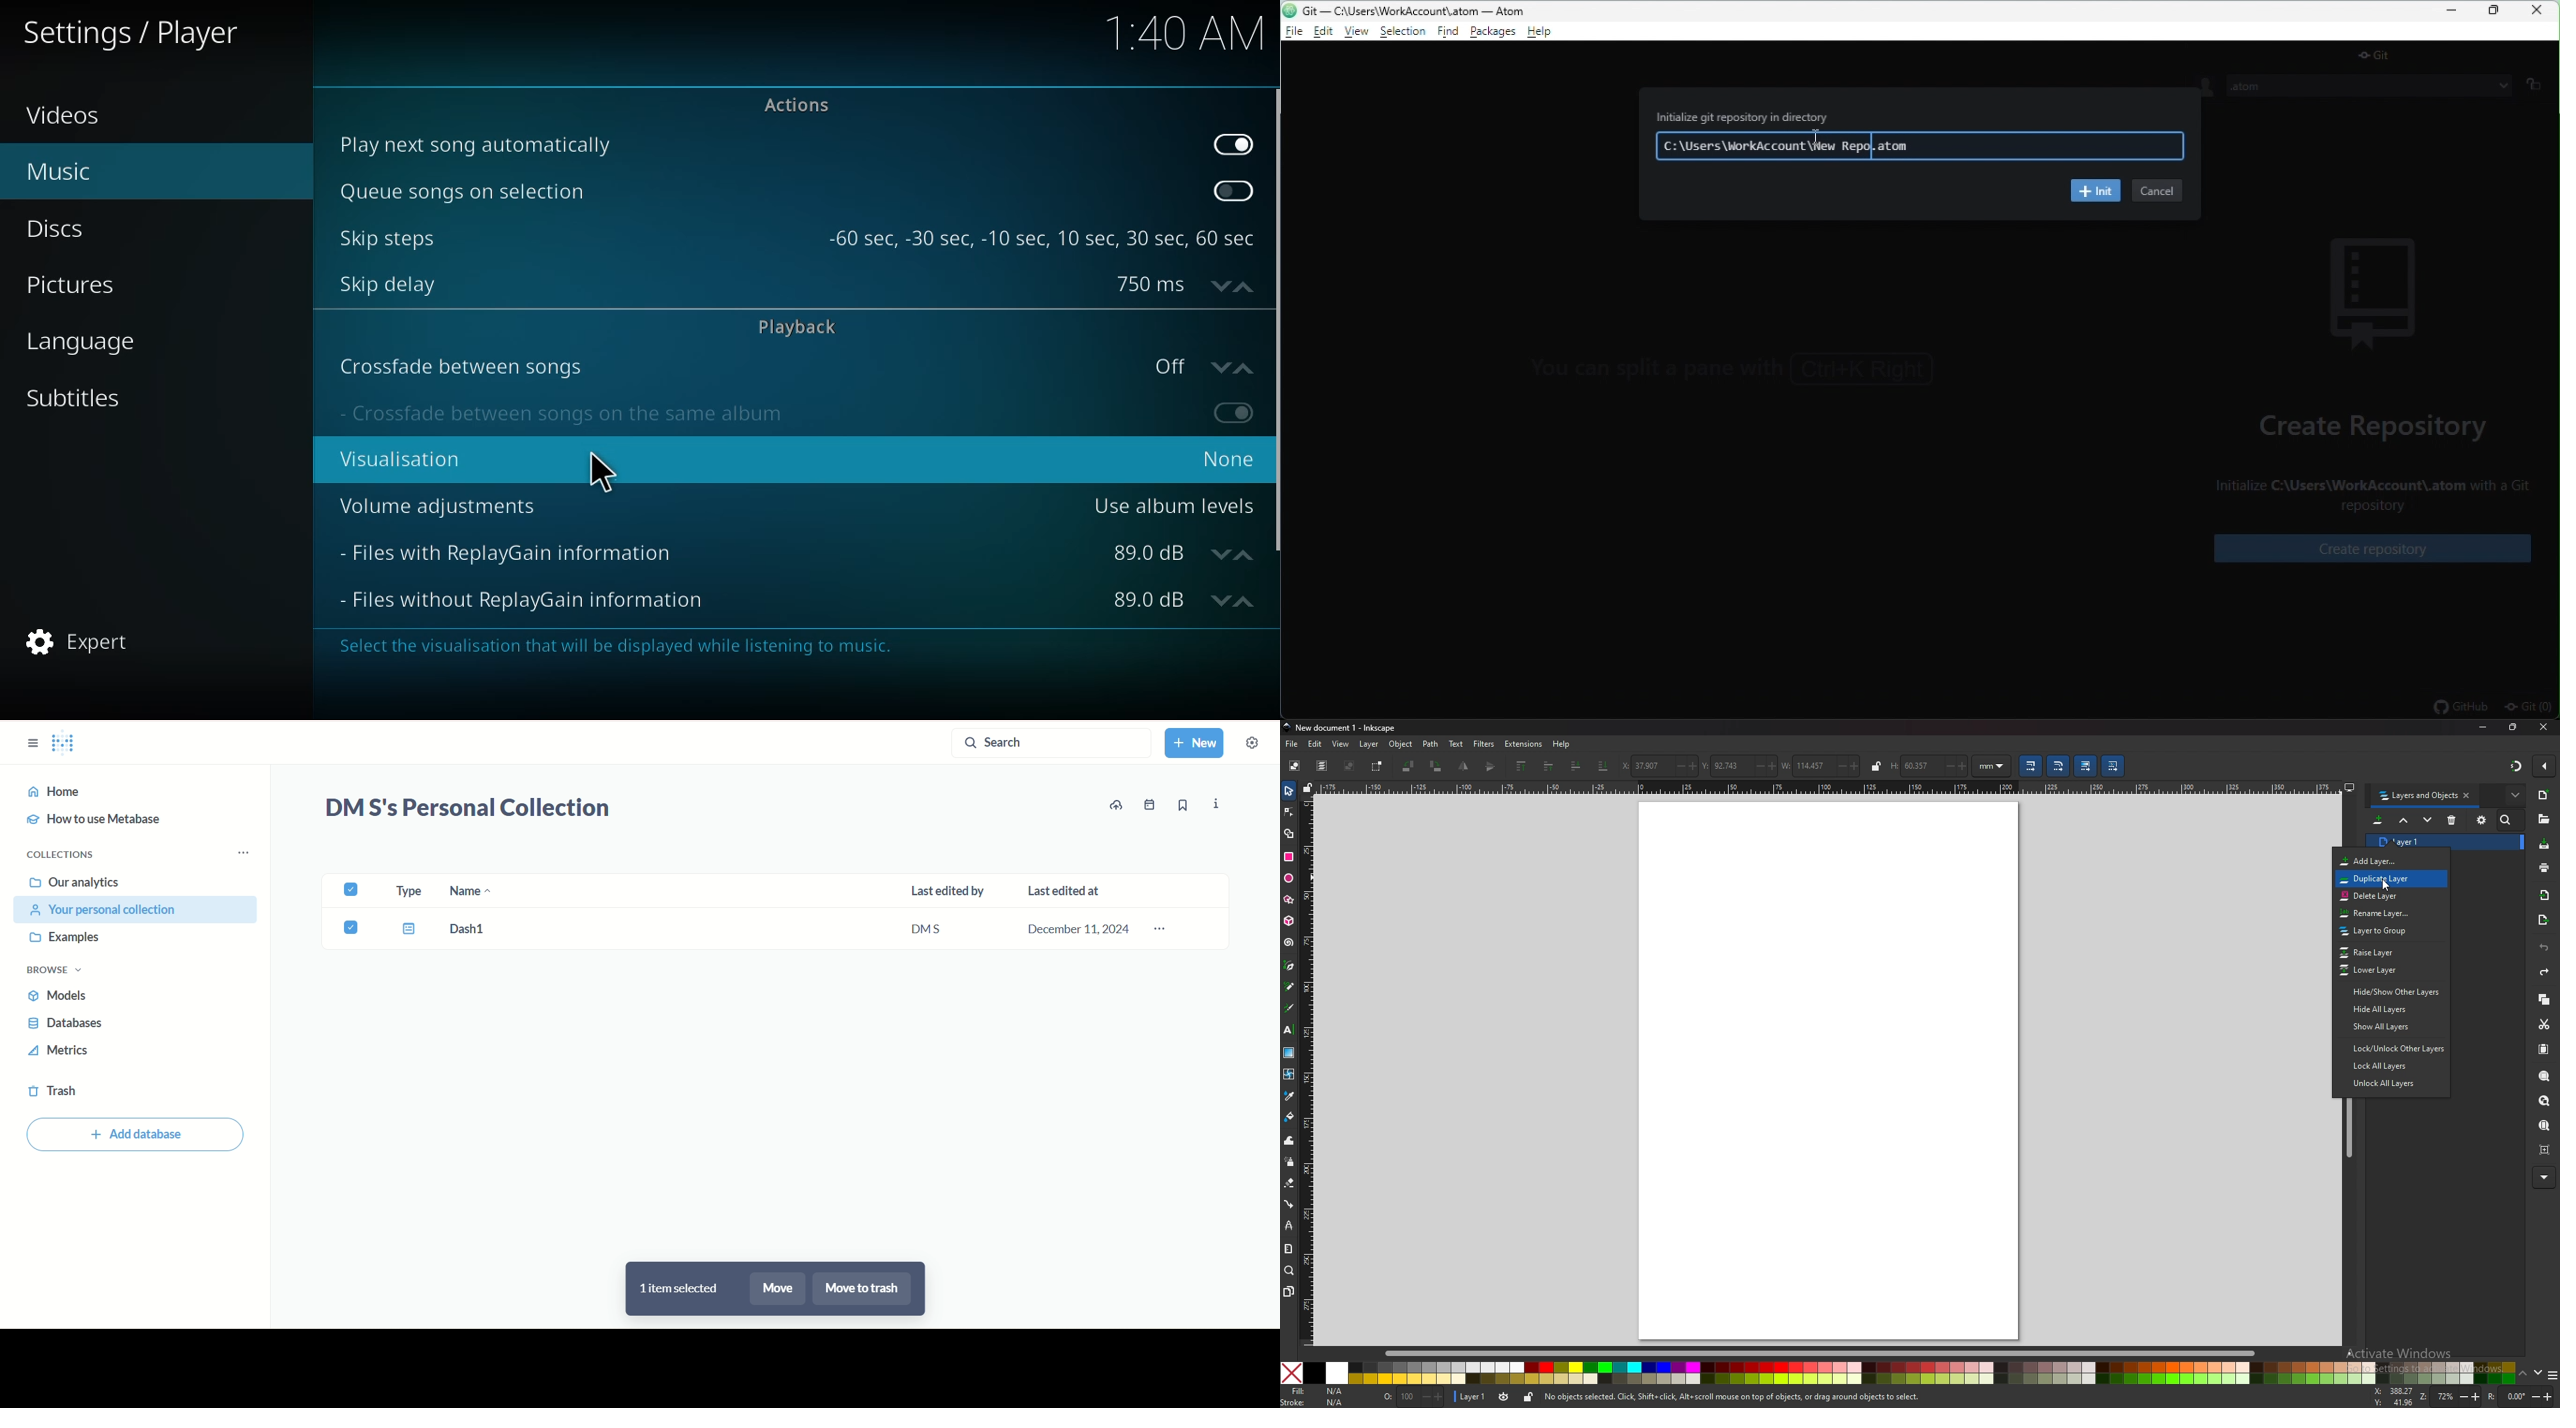  What do you see at coordinates (2523, 1374) in the screenshot?
I see `up` at bounding box center [2523, 1374].